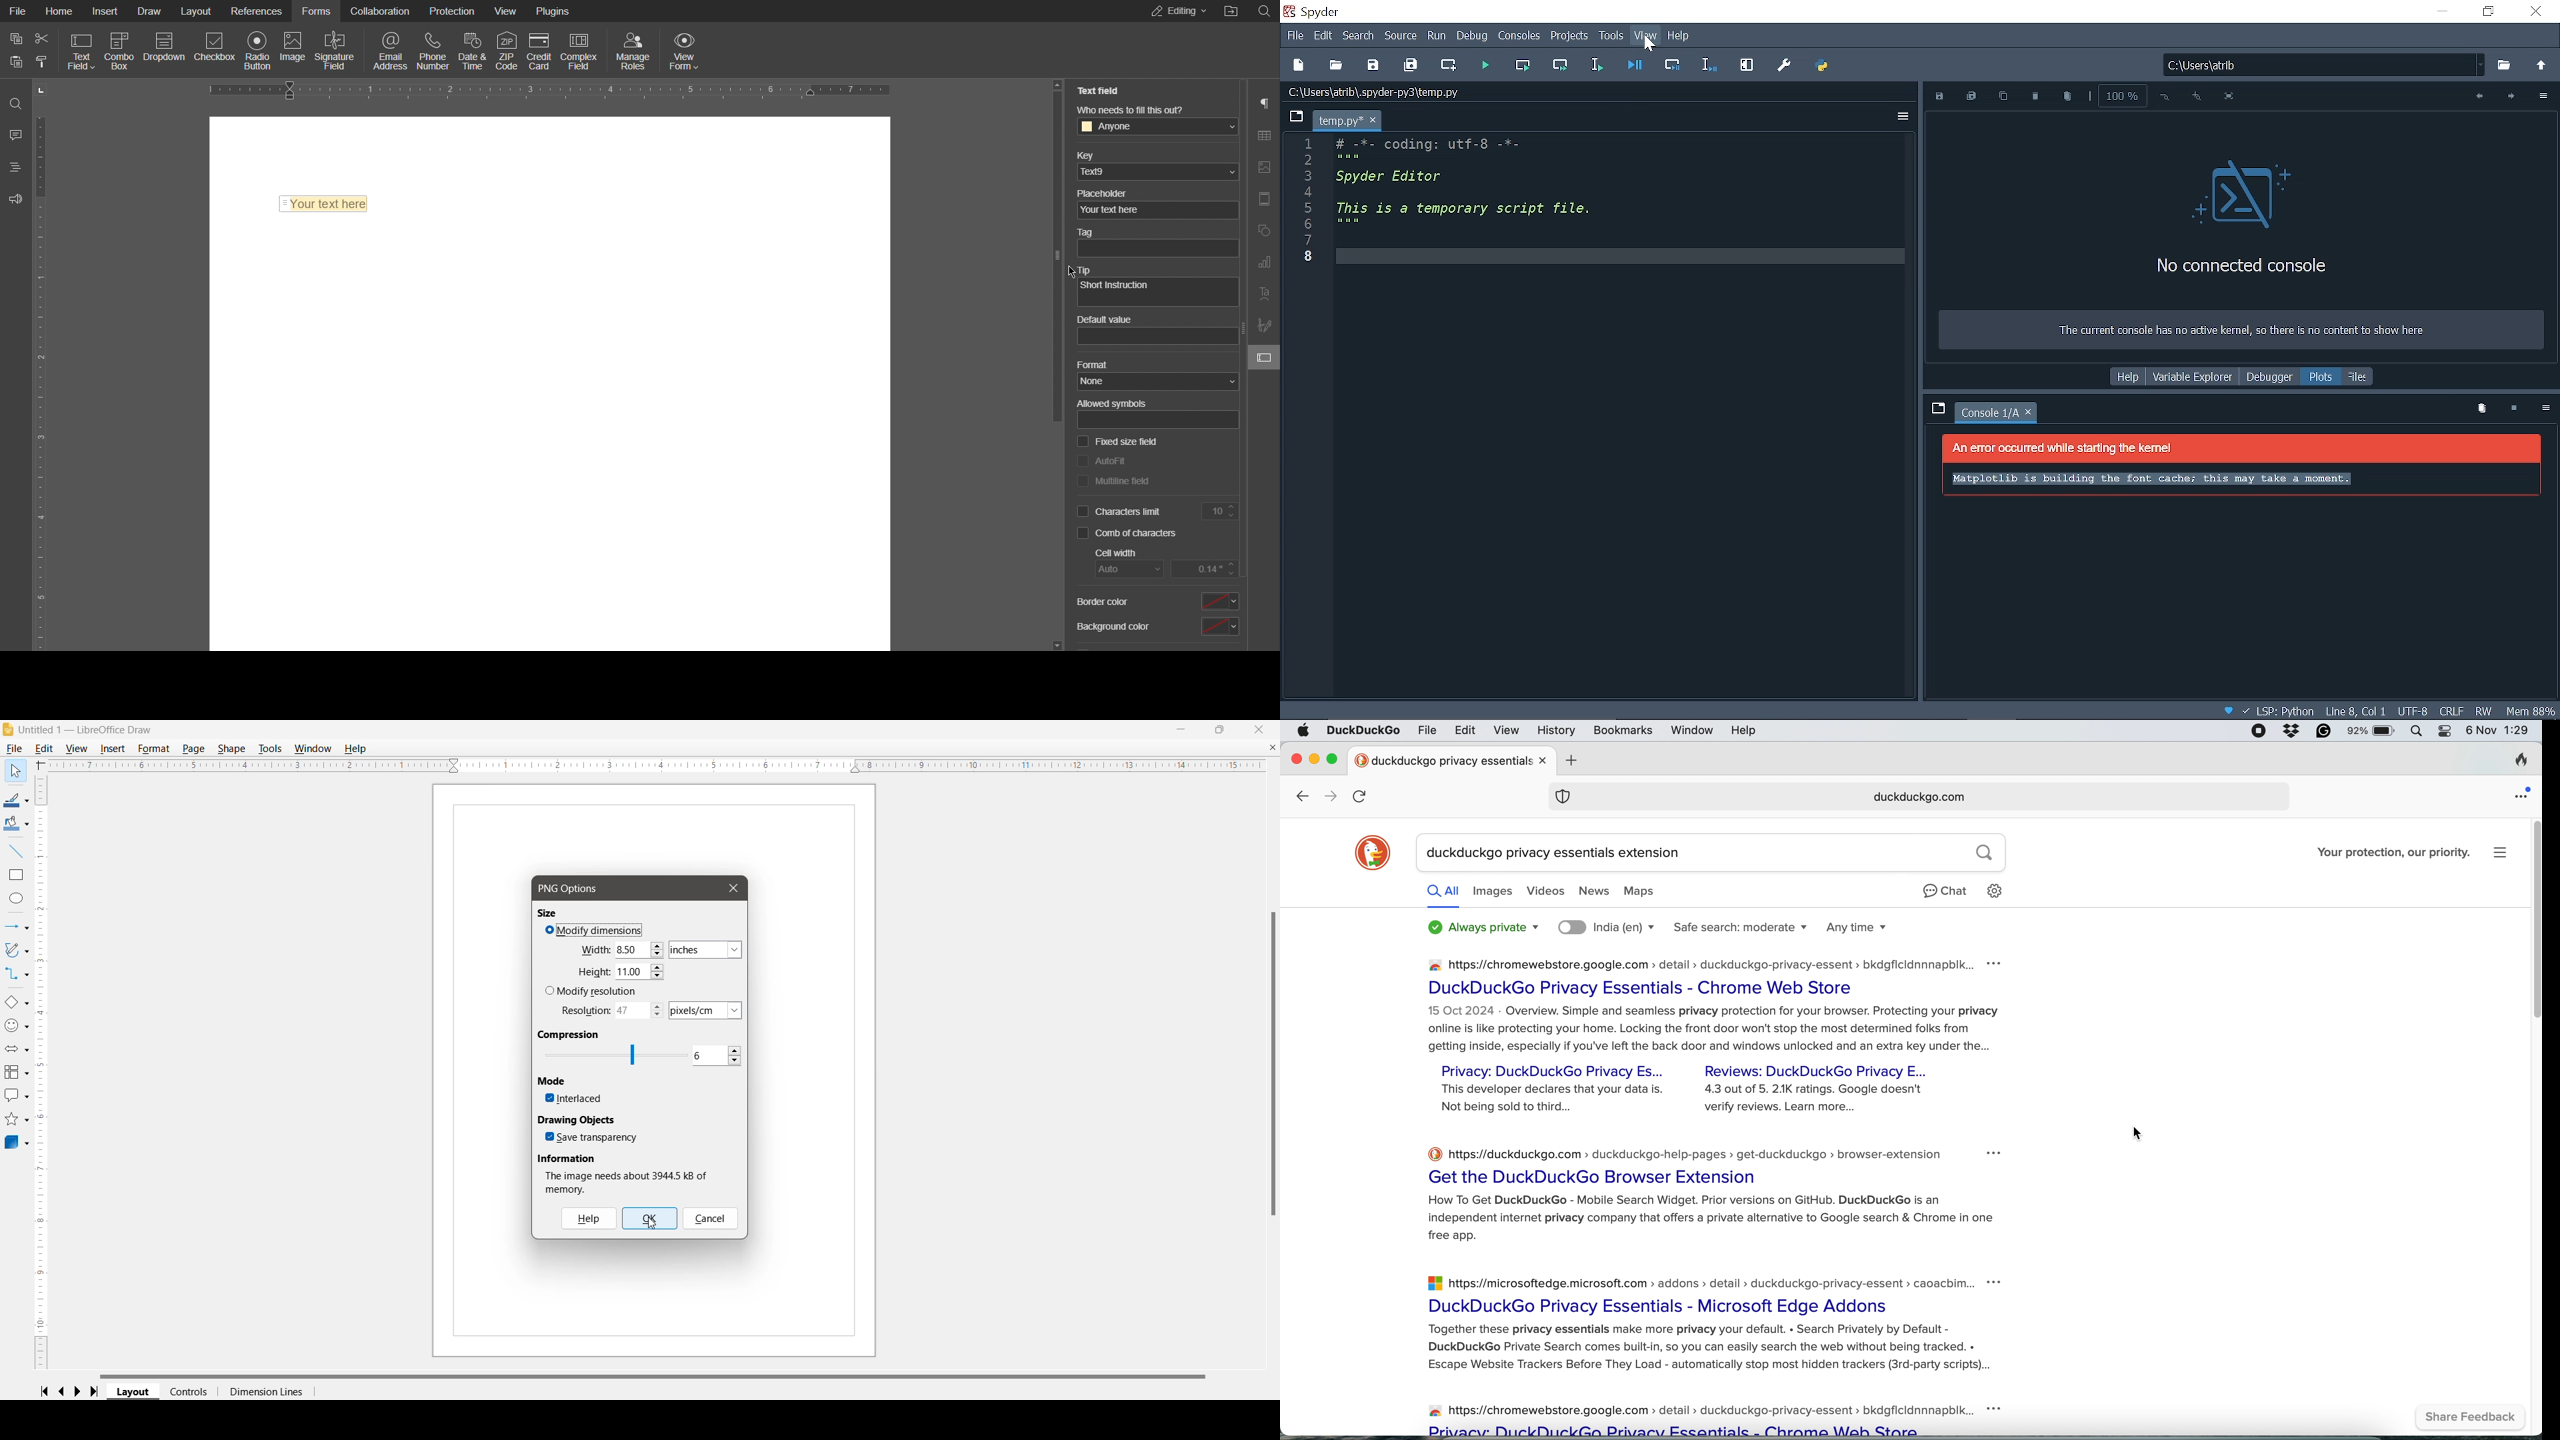 The height and width of the screenshot is (1456, 2576). Describe the element at coordinates (2031, 412) in the screenshot. I see `` at that location.